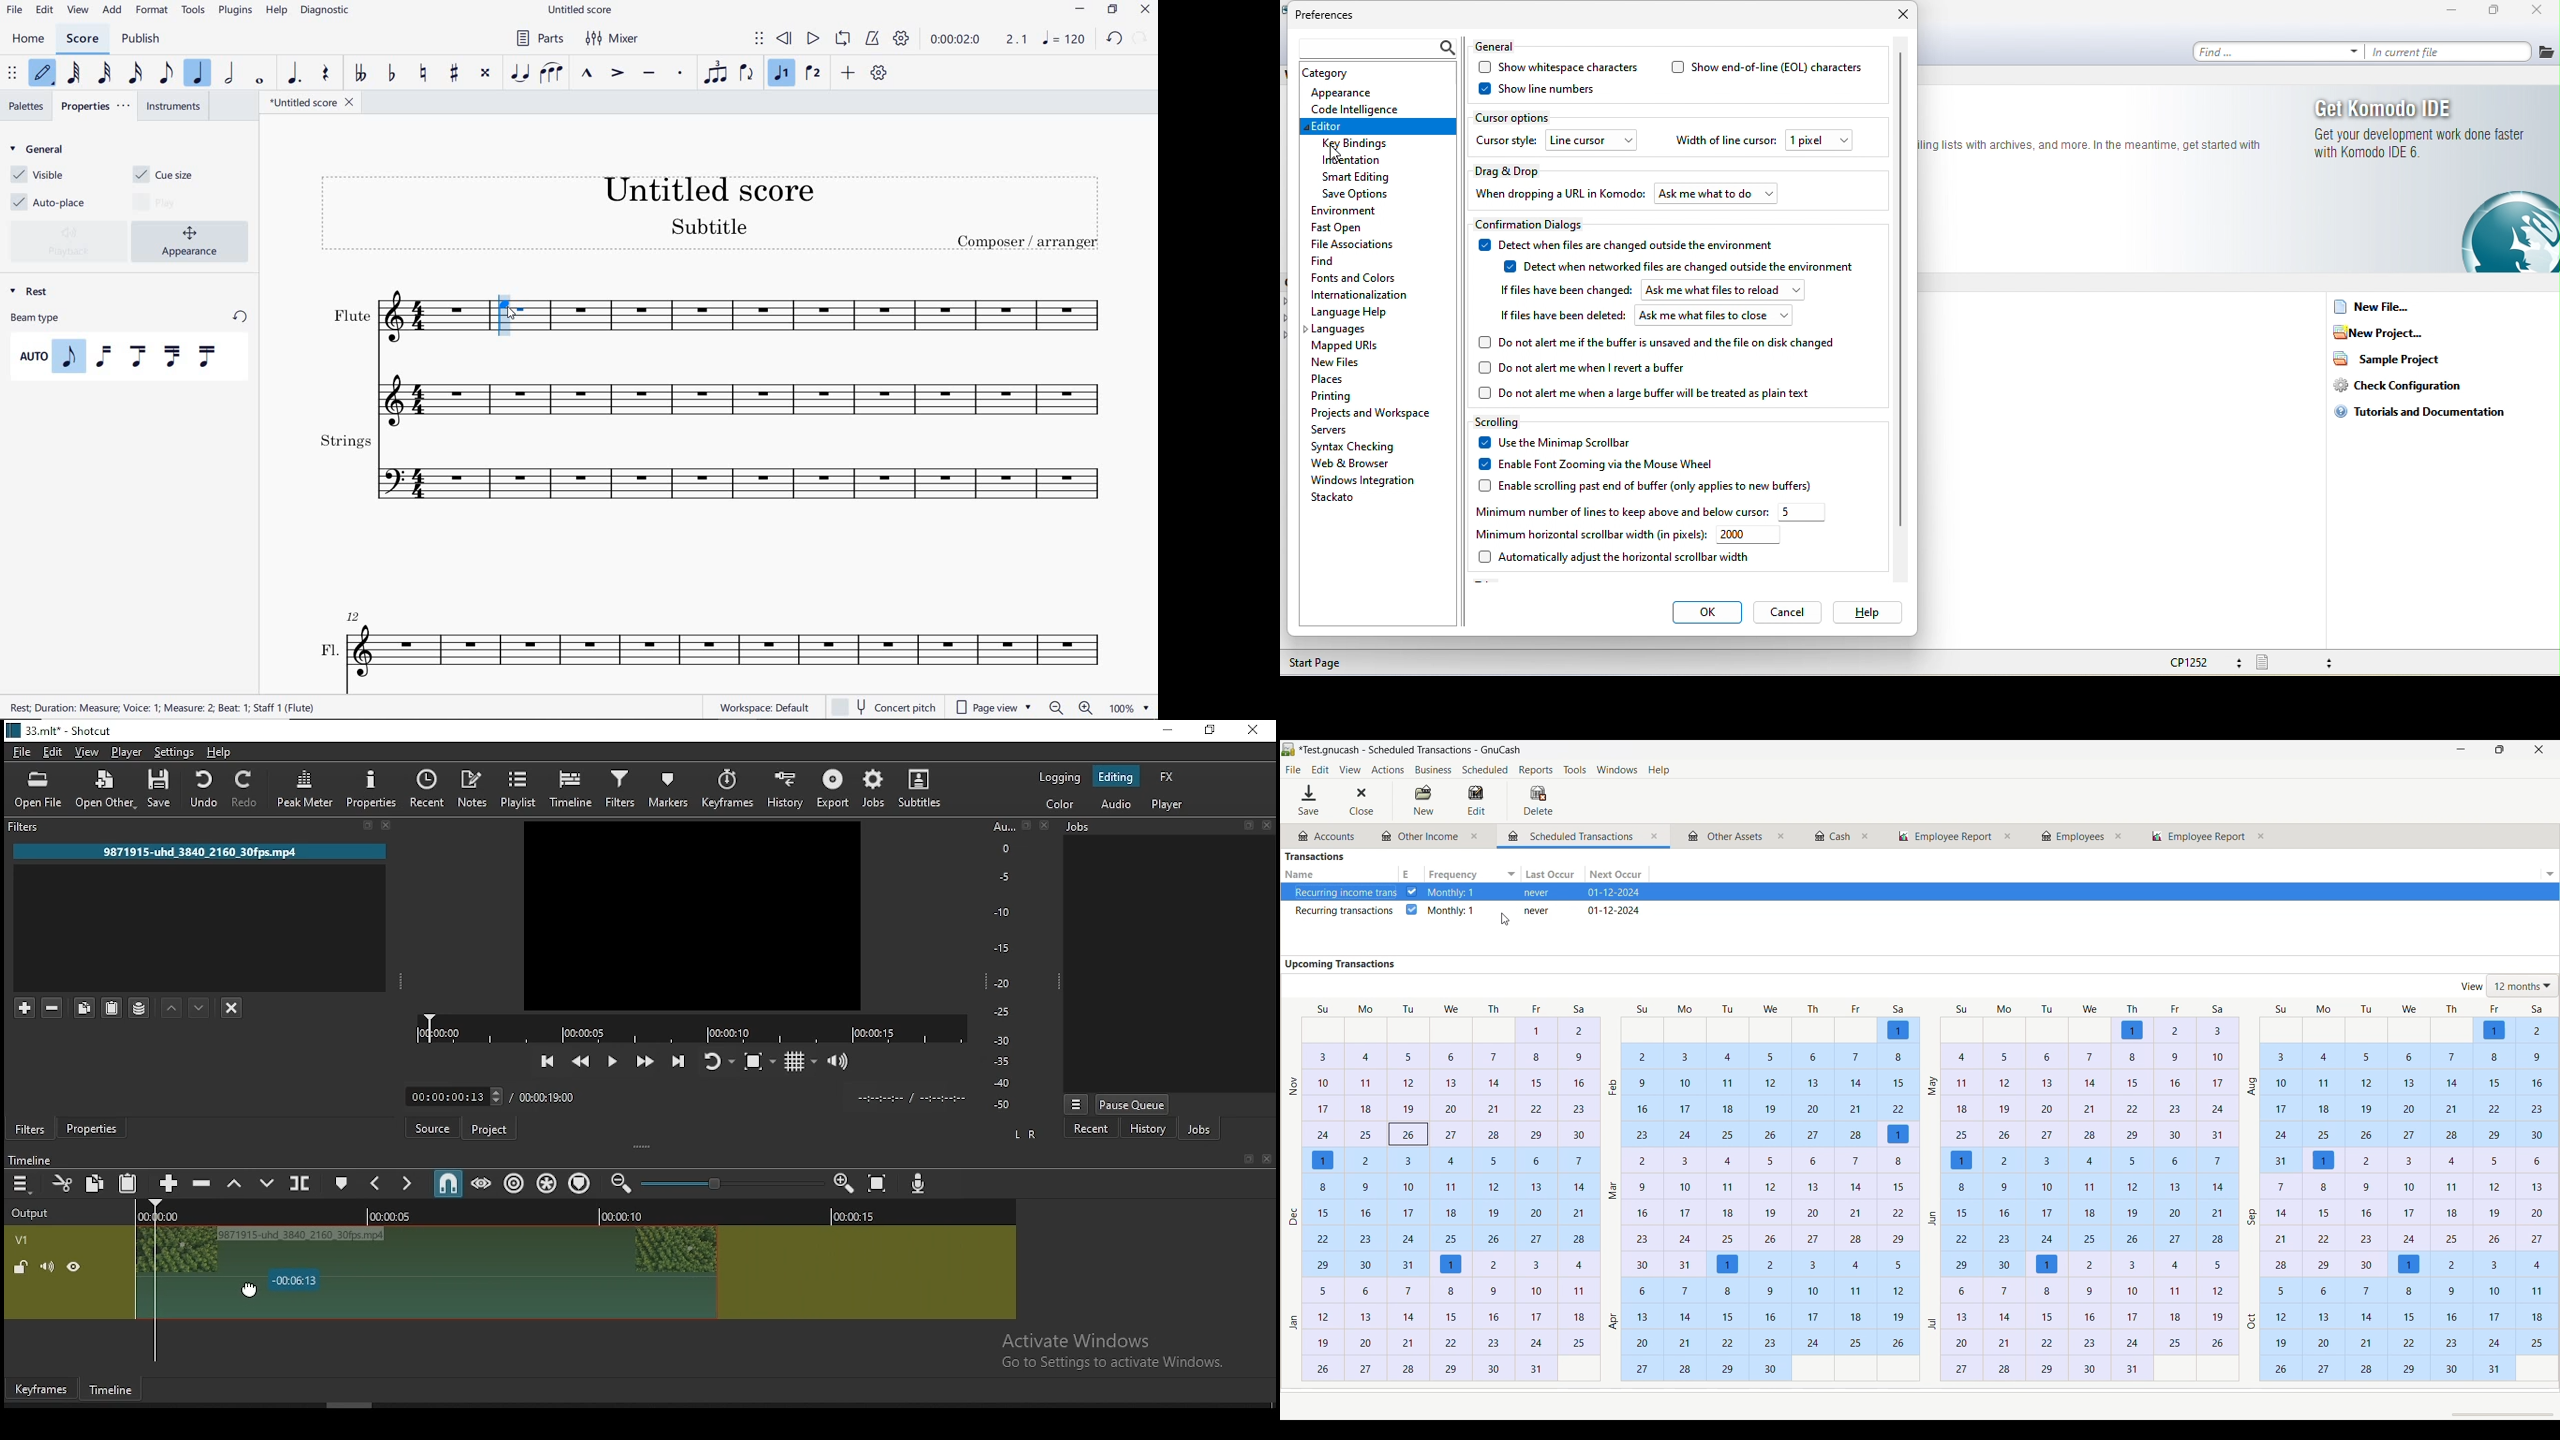  I want to click on close, so click(2120, 836).